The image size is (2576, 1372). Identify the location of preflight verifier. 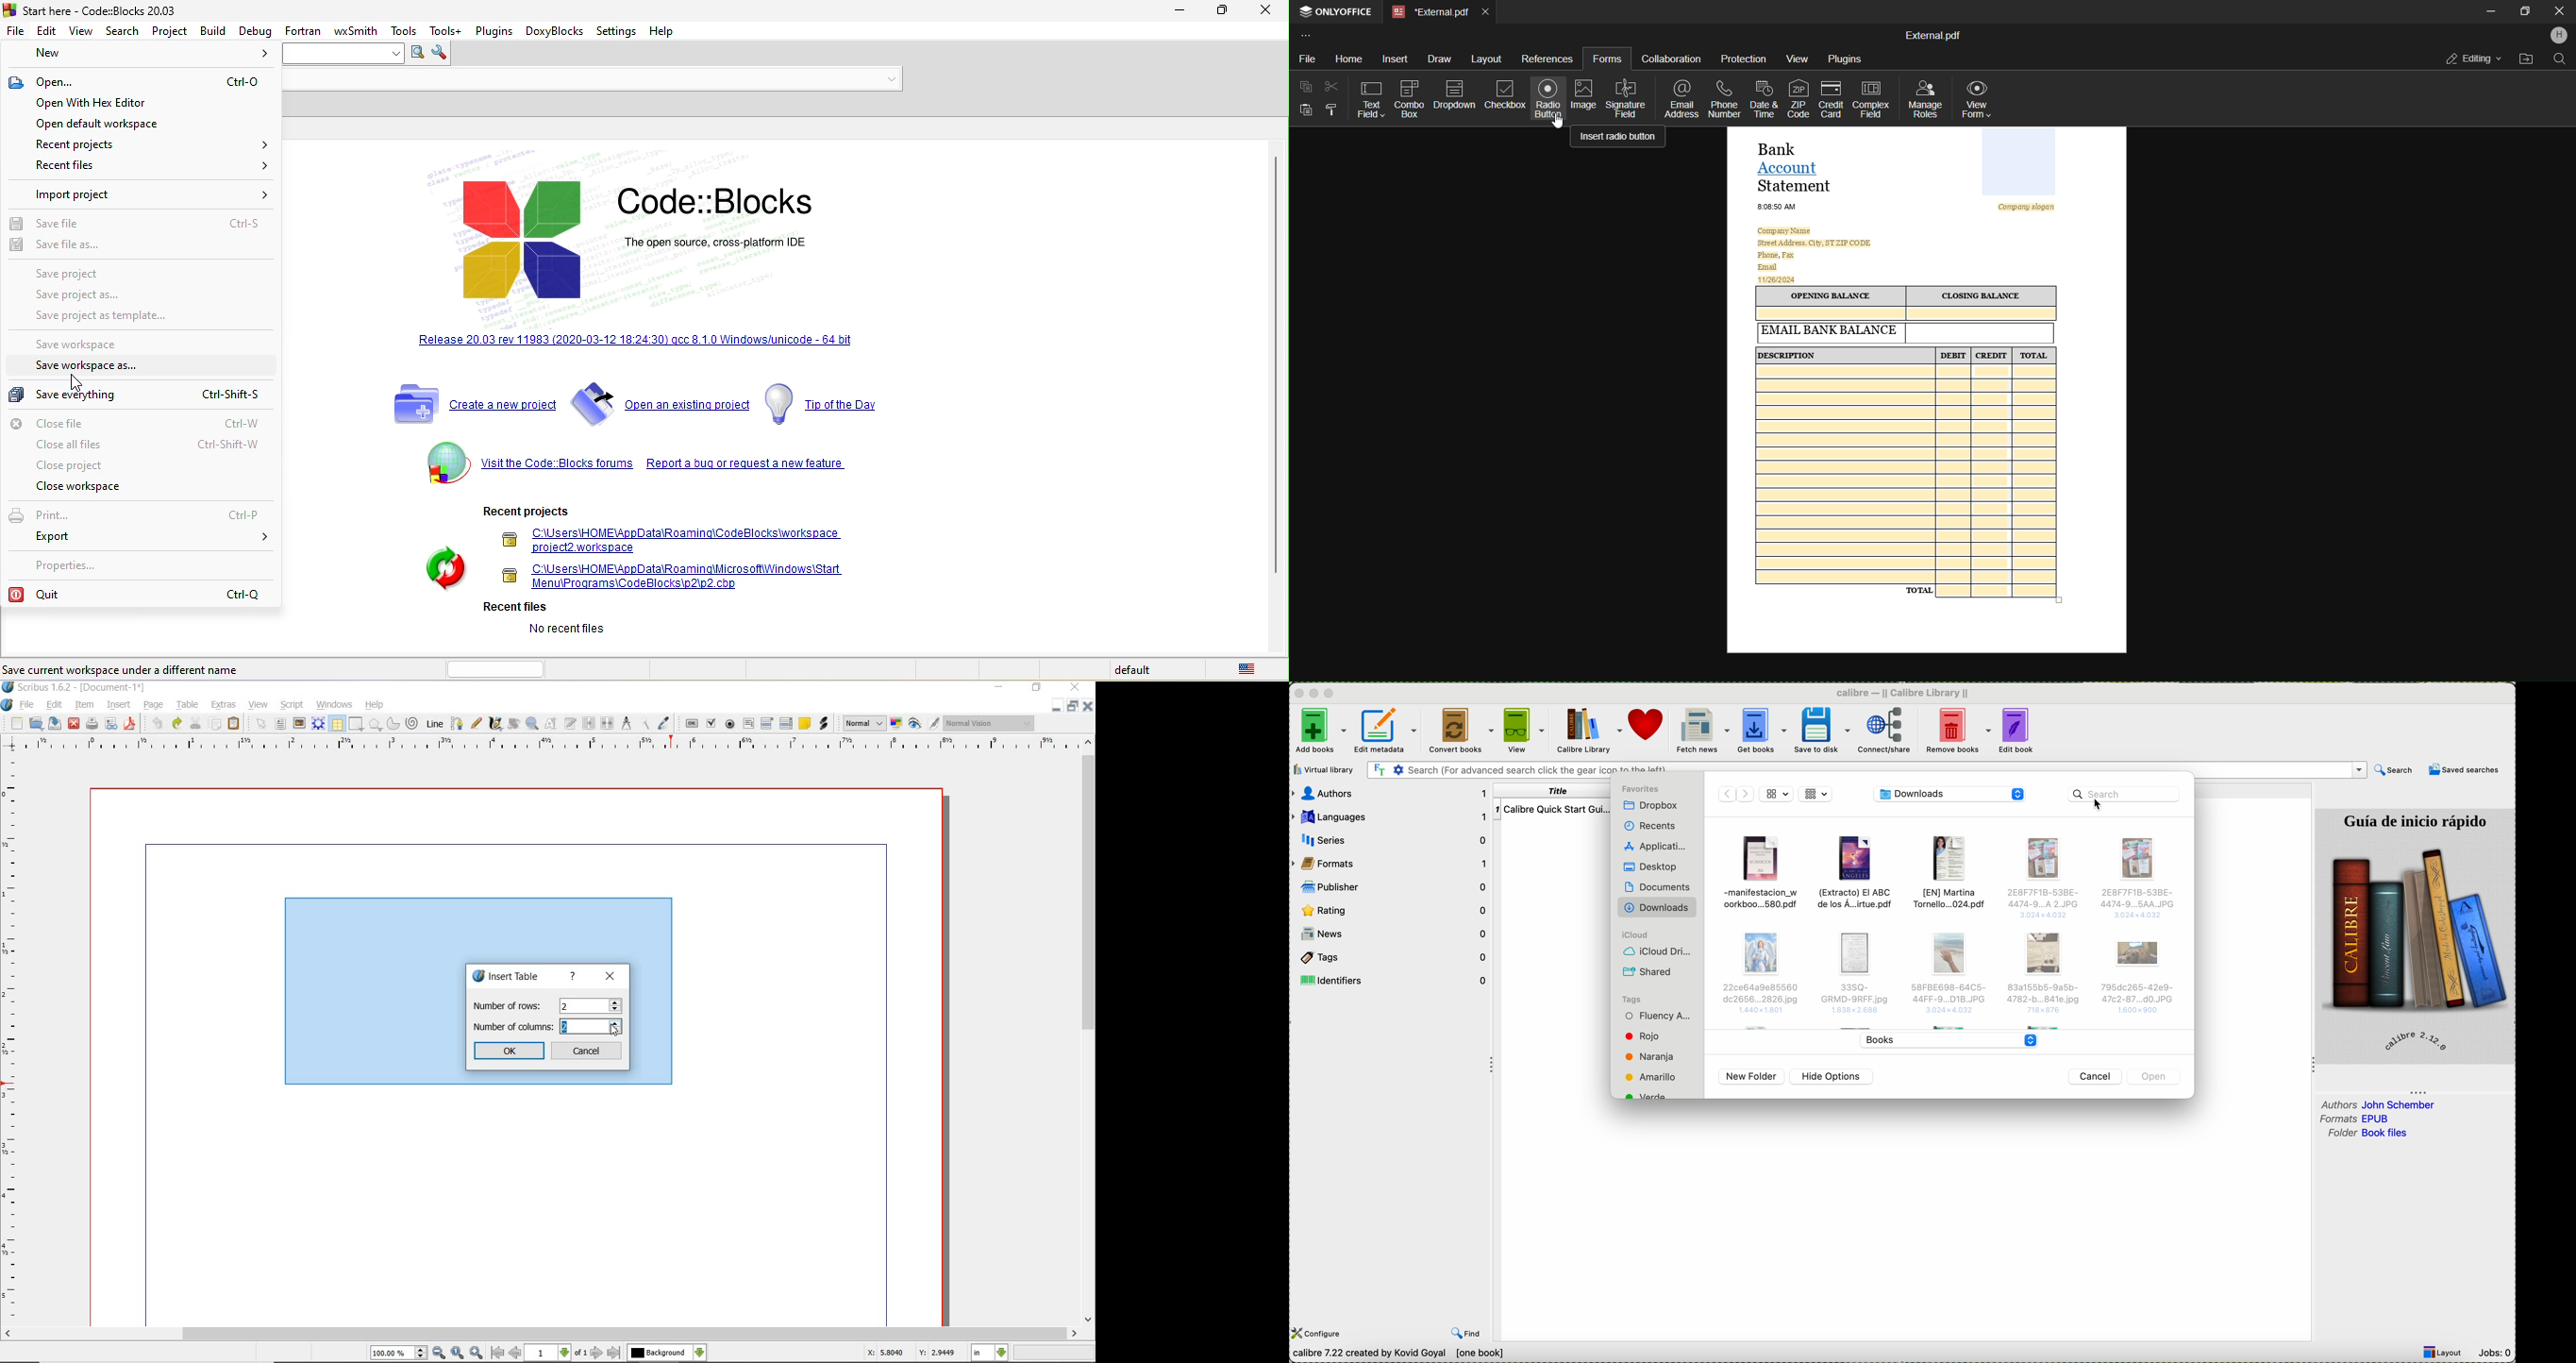
(111, 725).